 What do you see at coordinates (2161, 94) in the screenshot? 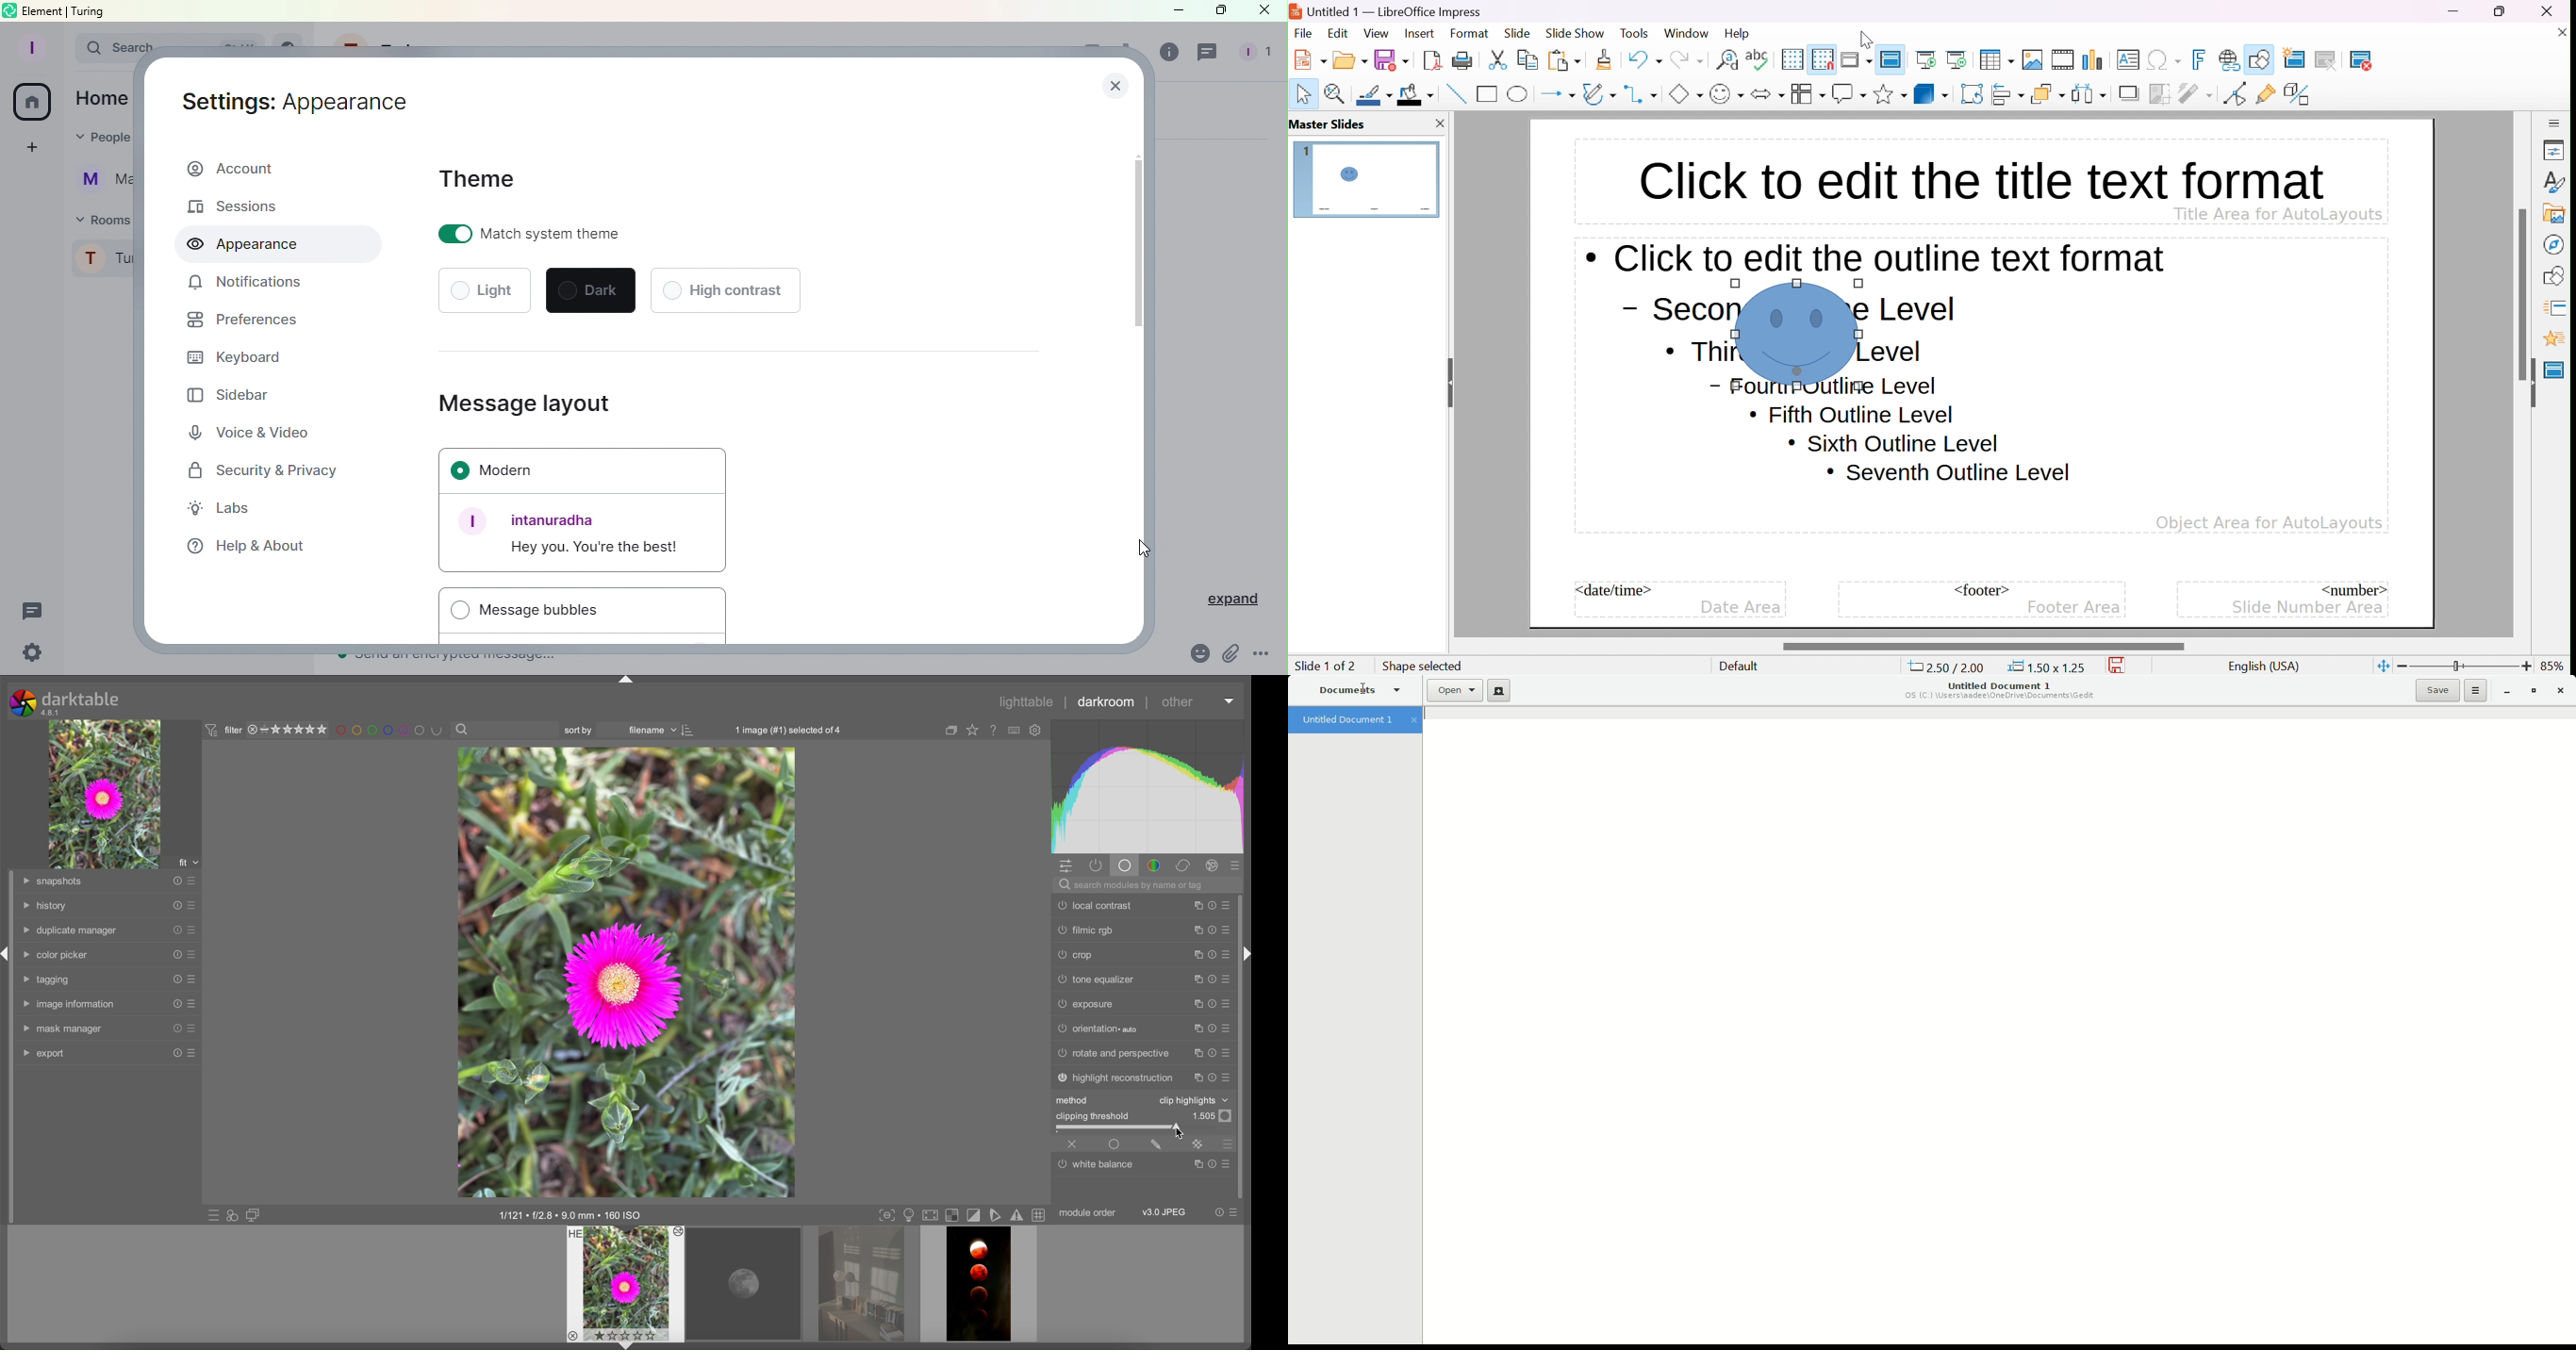
I see `crop image` at bounding box center [2161, 94].